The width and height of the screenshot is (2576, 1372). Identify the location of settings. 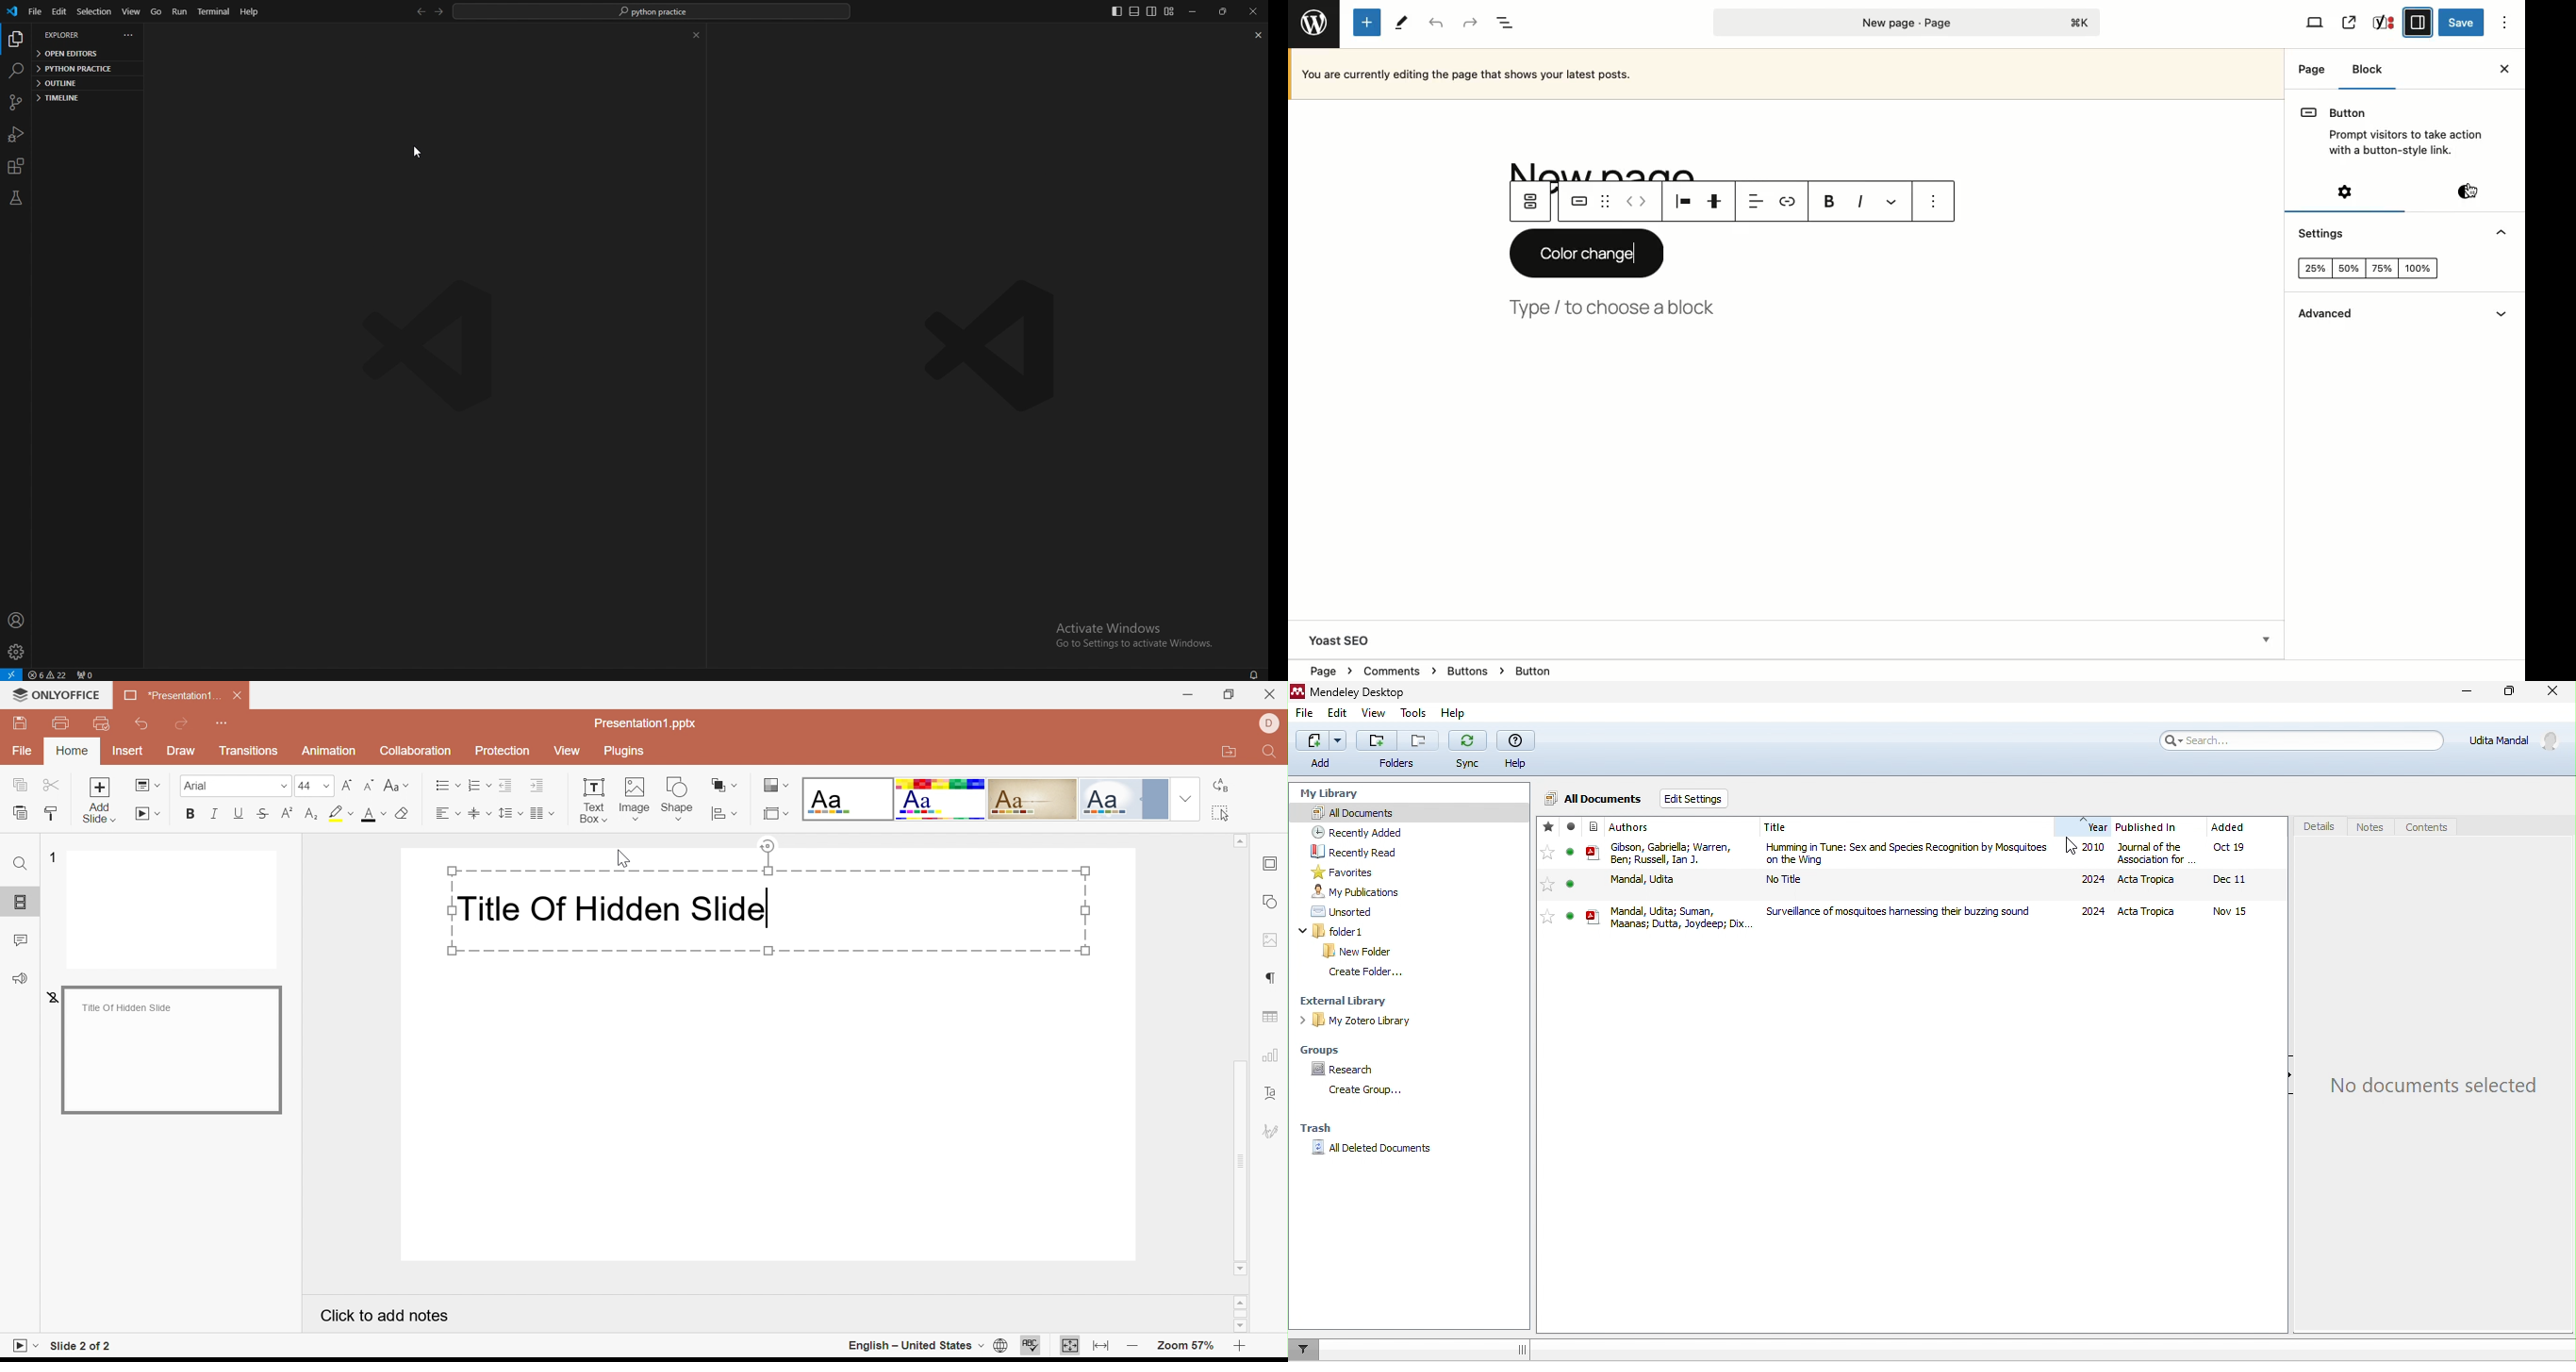
(17, 652).